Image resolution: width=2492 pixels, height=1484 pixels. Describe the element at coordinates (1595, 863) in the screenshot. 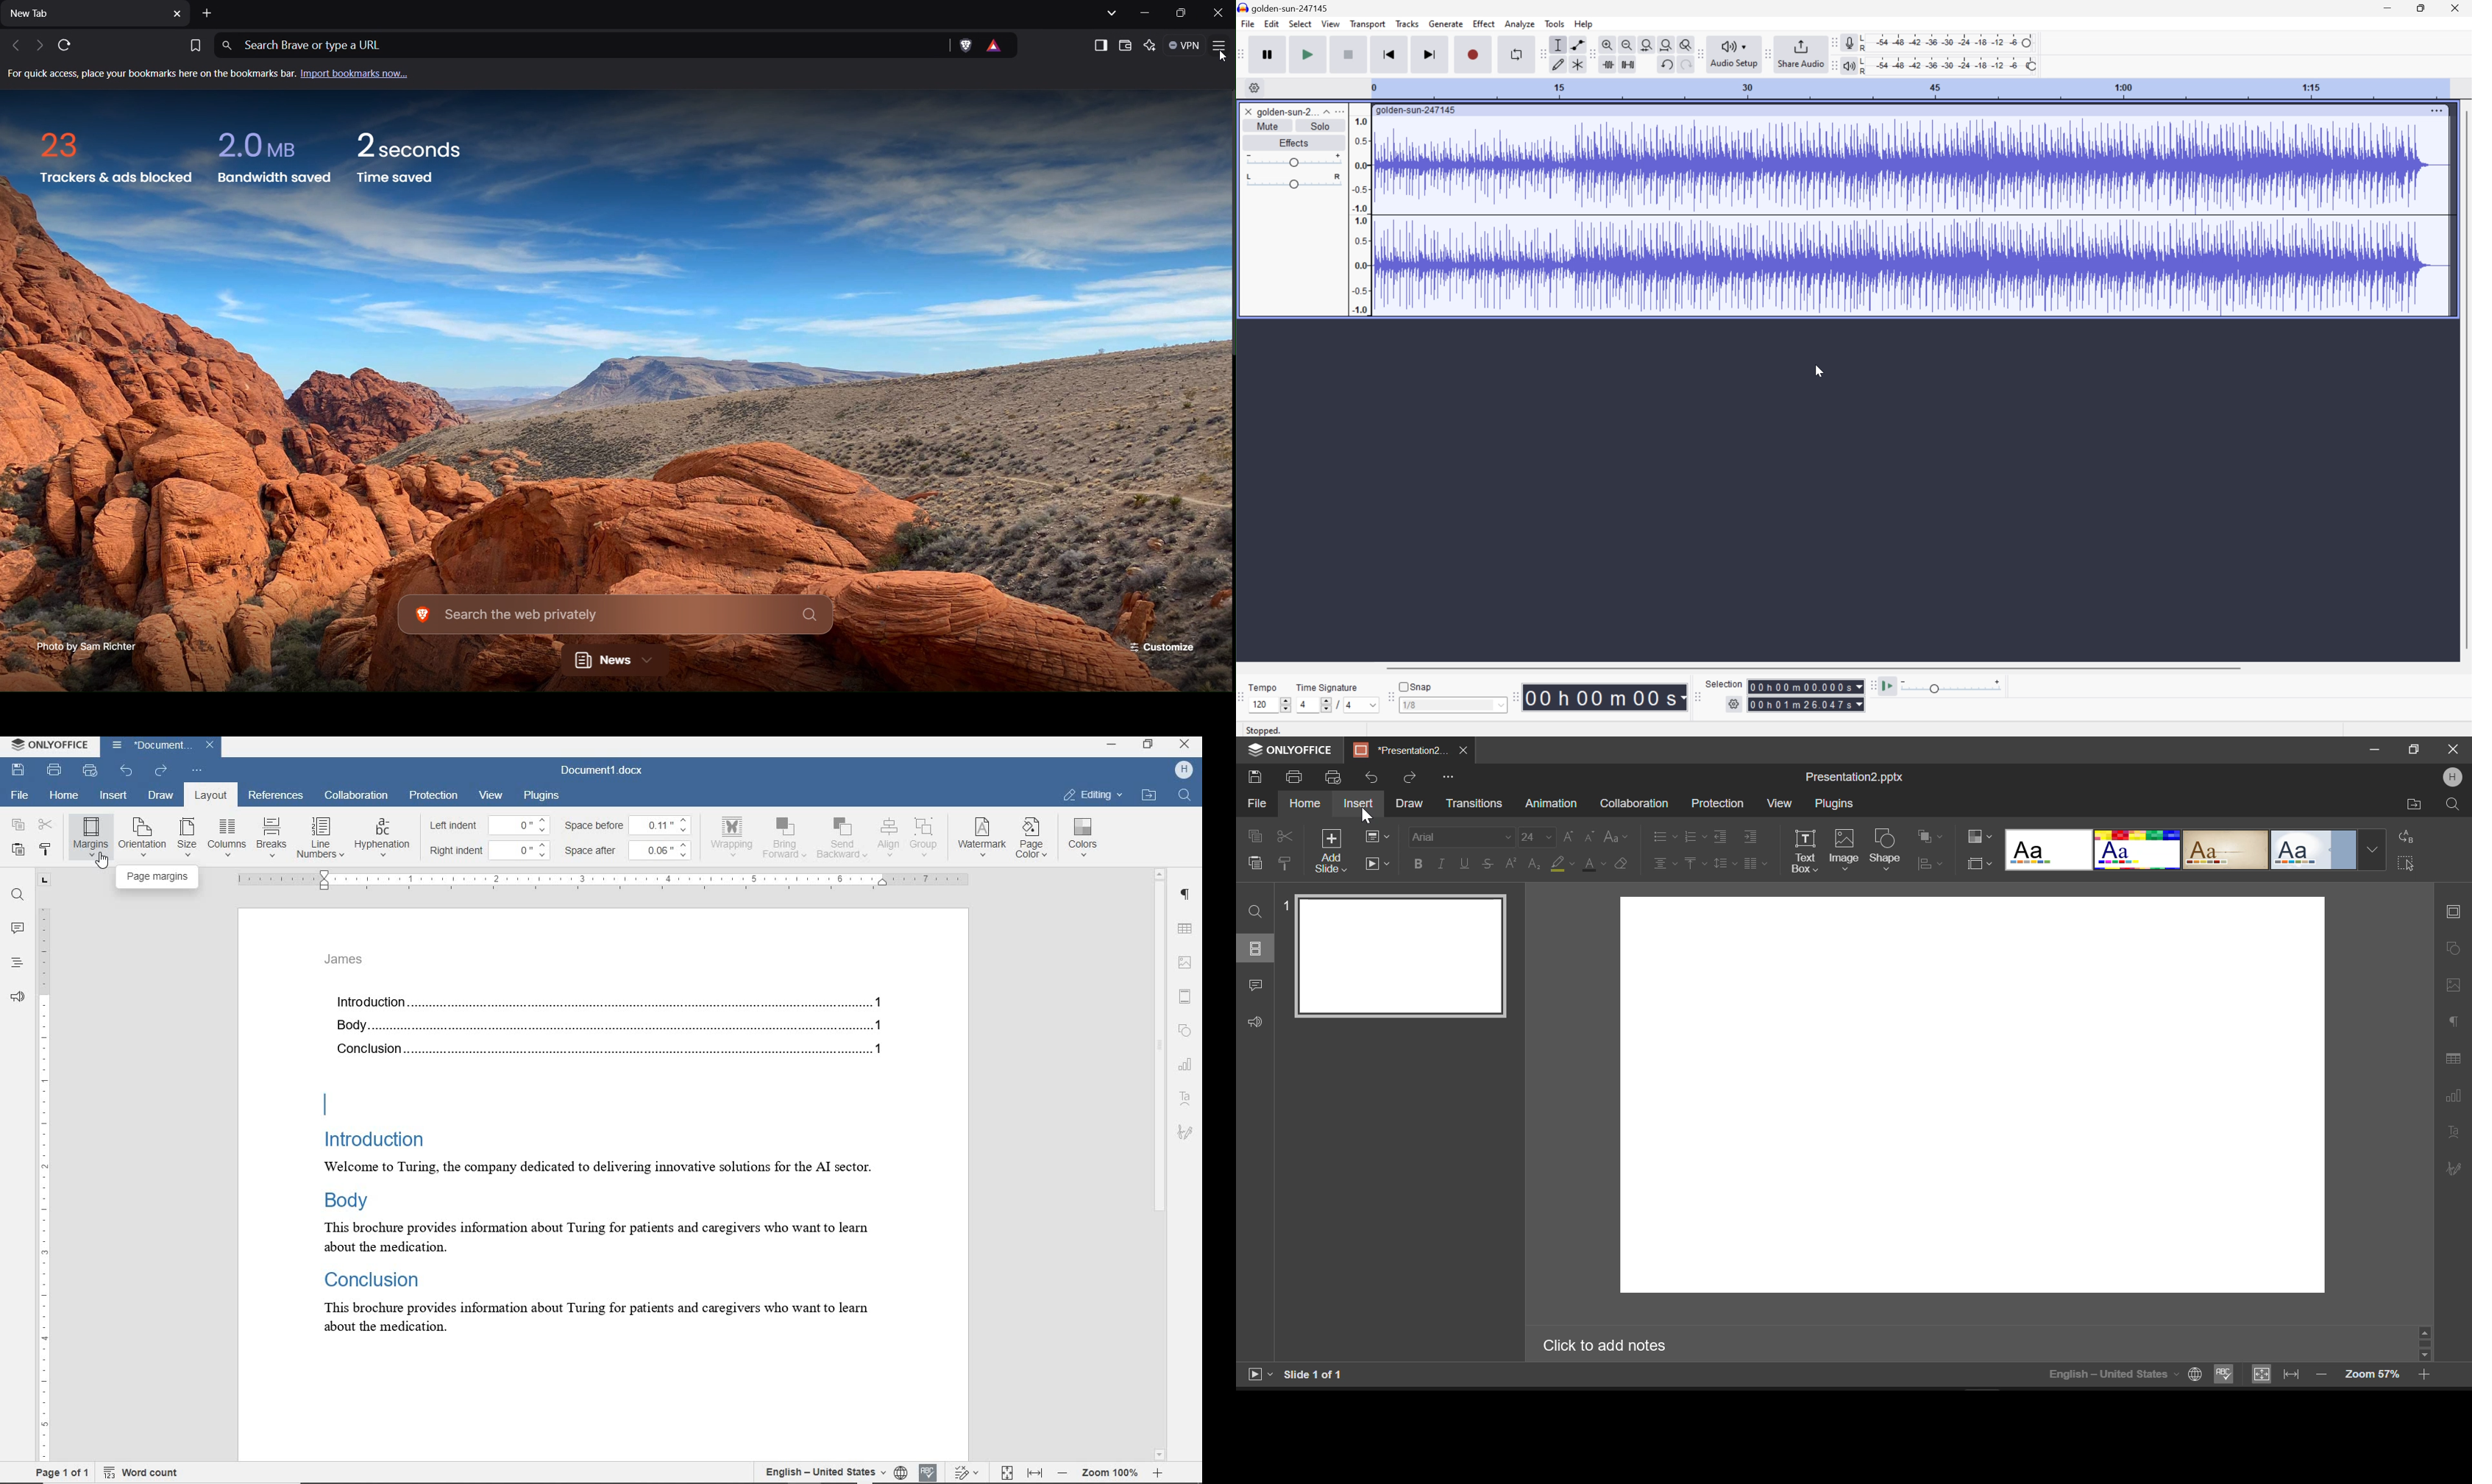

I see `Font Color` at that location.